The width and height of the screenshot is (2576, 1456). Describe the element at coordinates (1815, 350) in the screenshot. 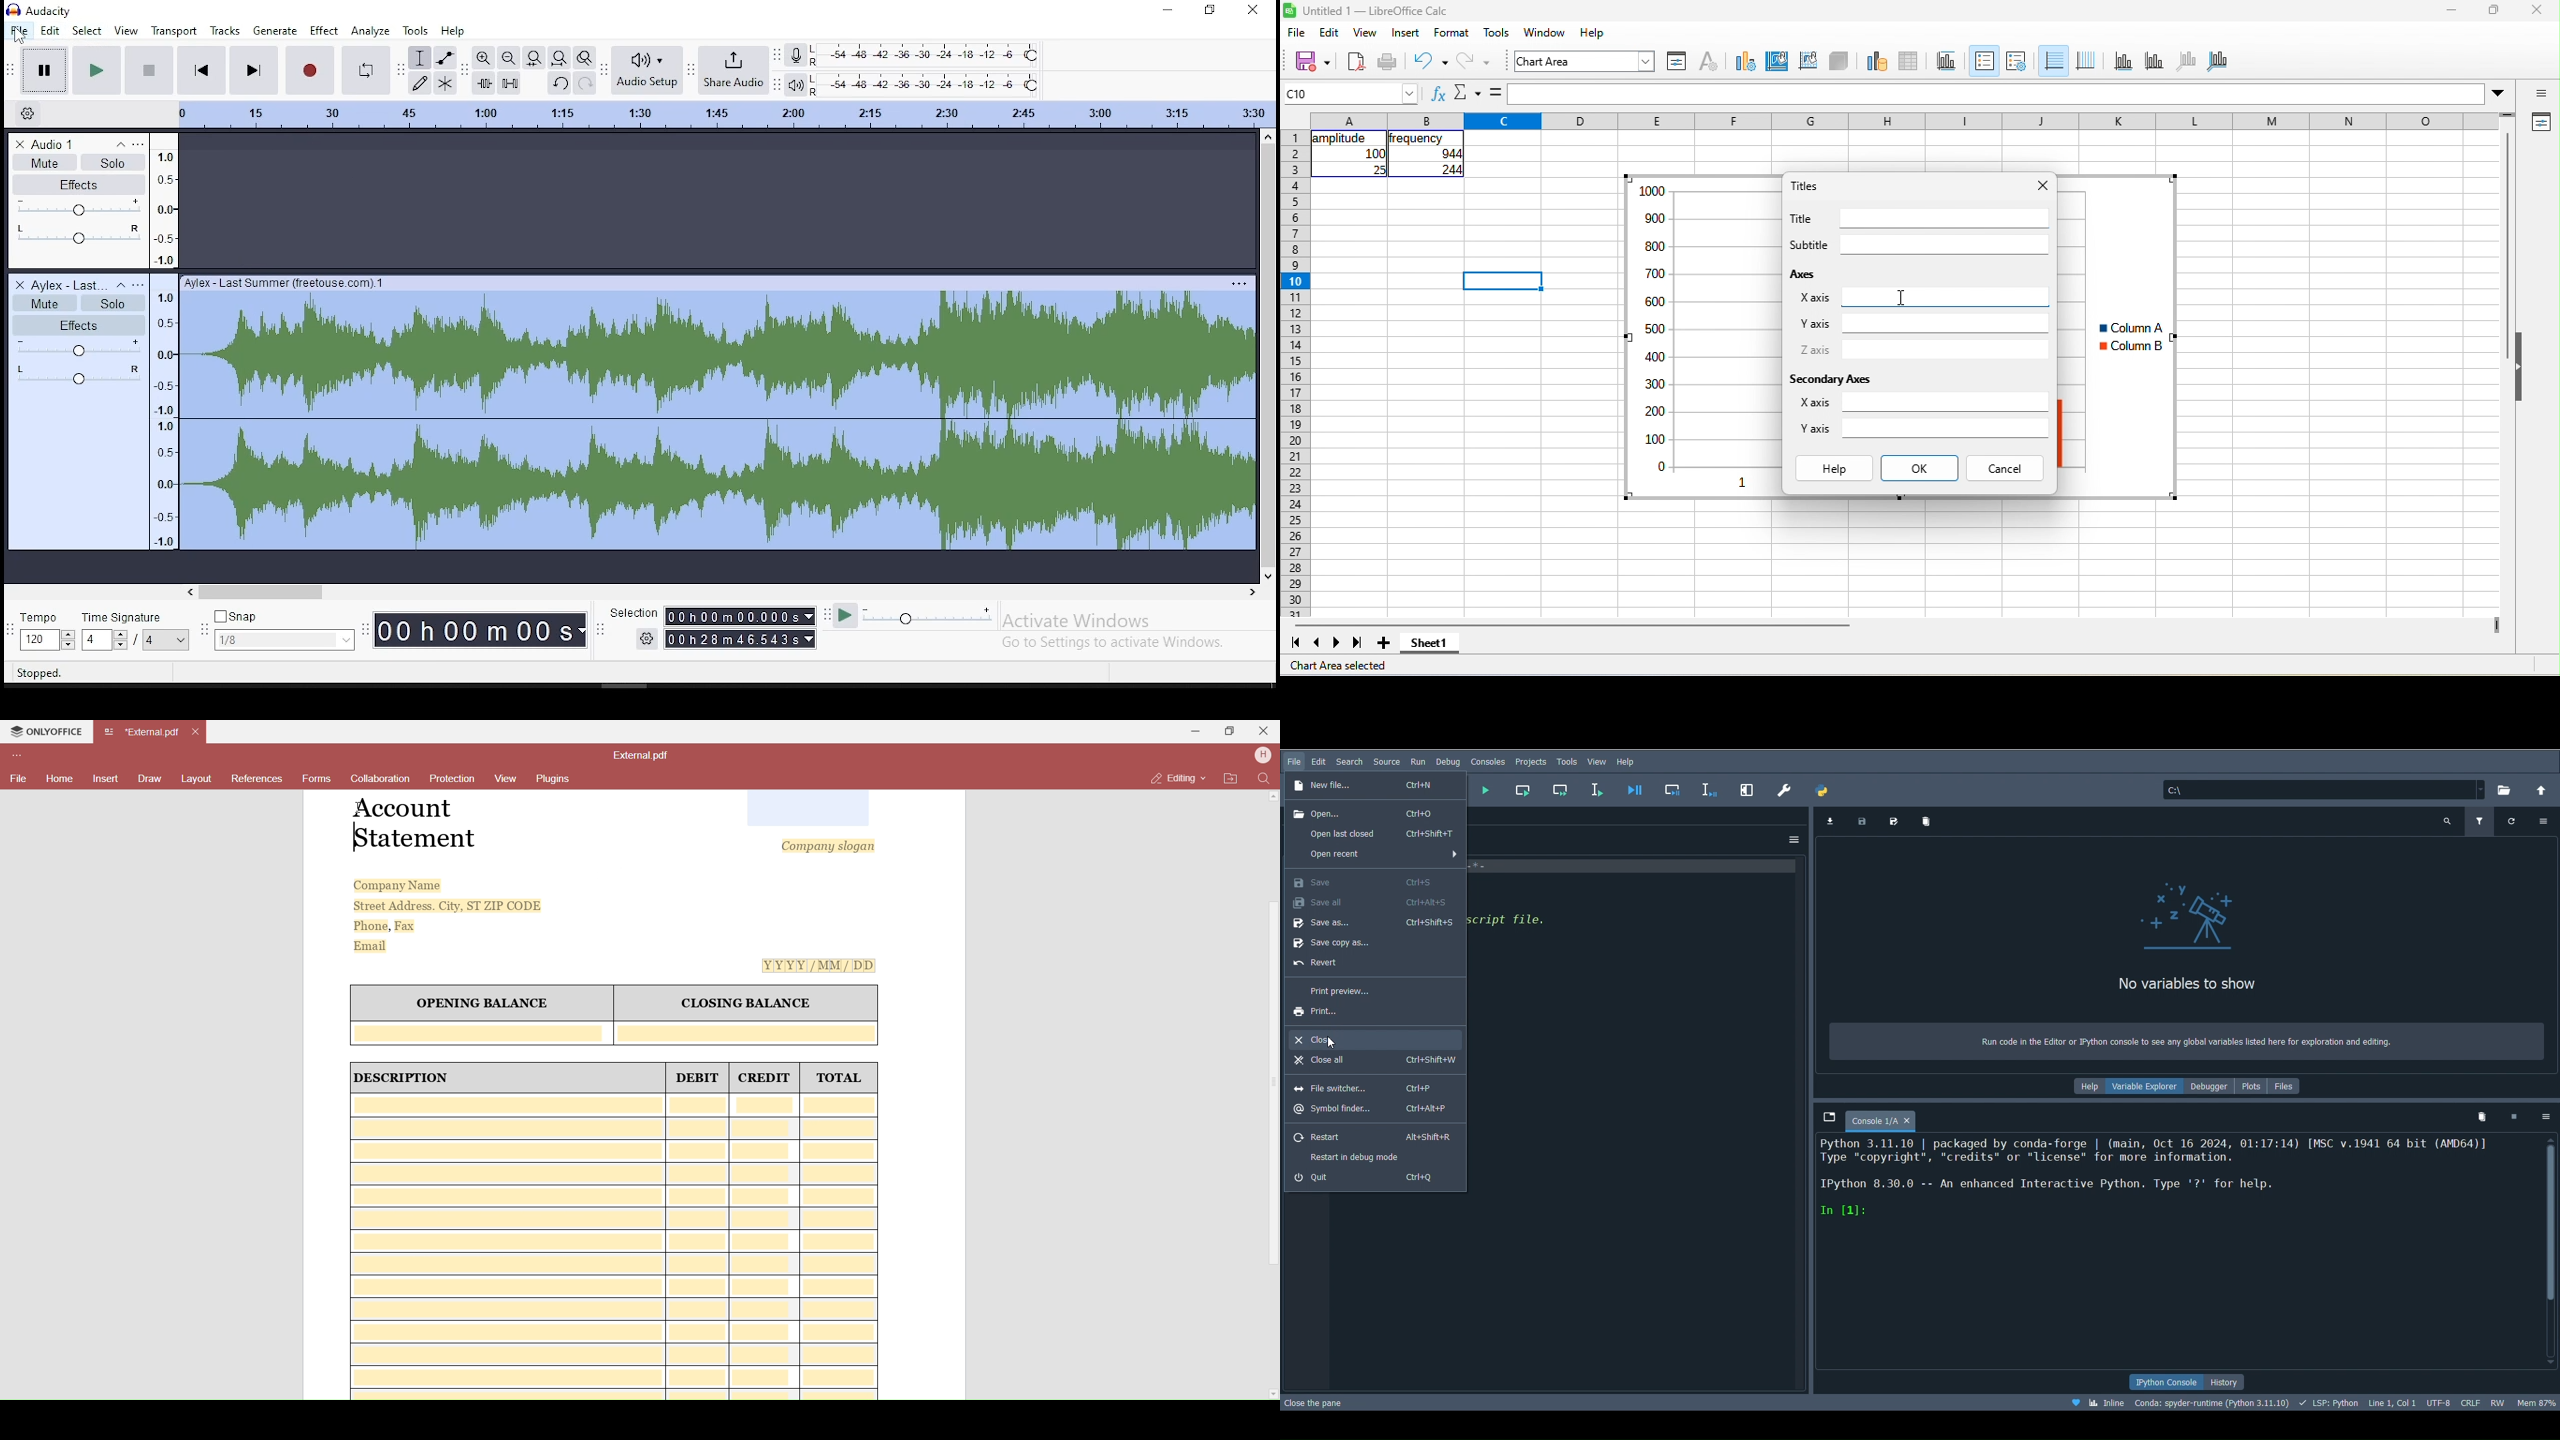

I see `Z axis` at that location.